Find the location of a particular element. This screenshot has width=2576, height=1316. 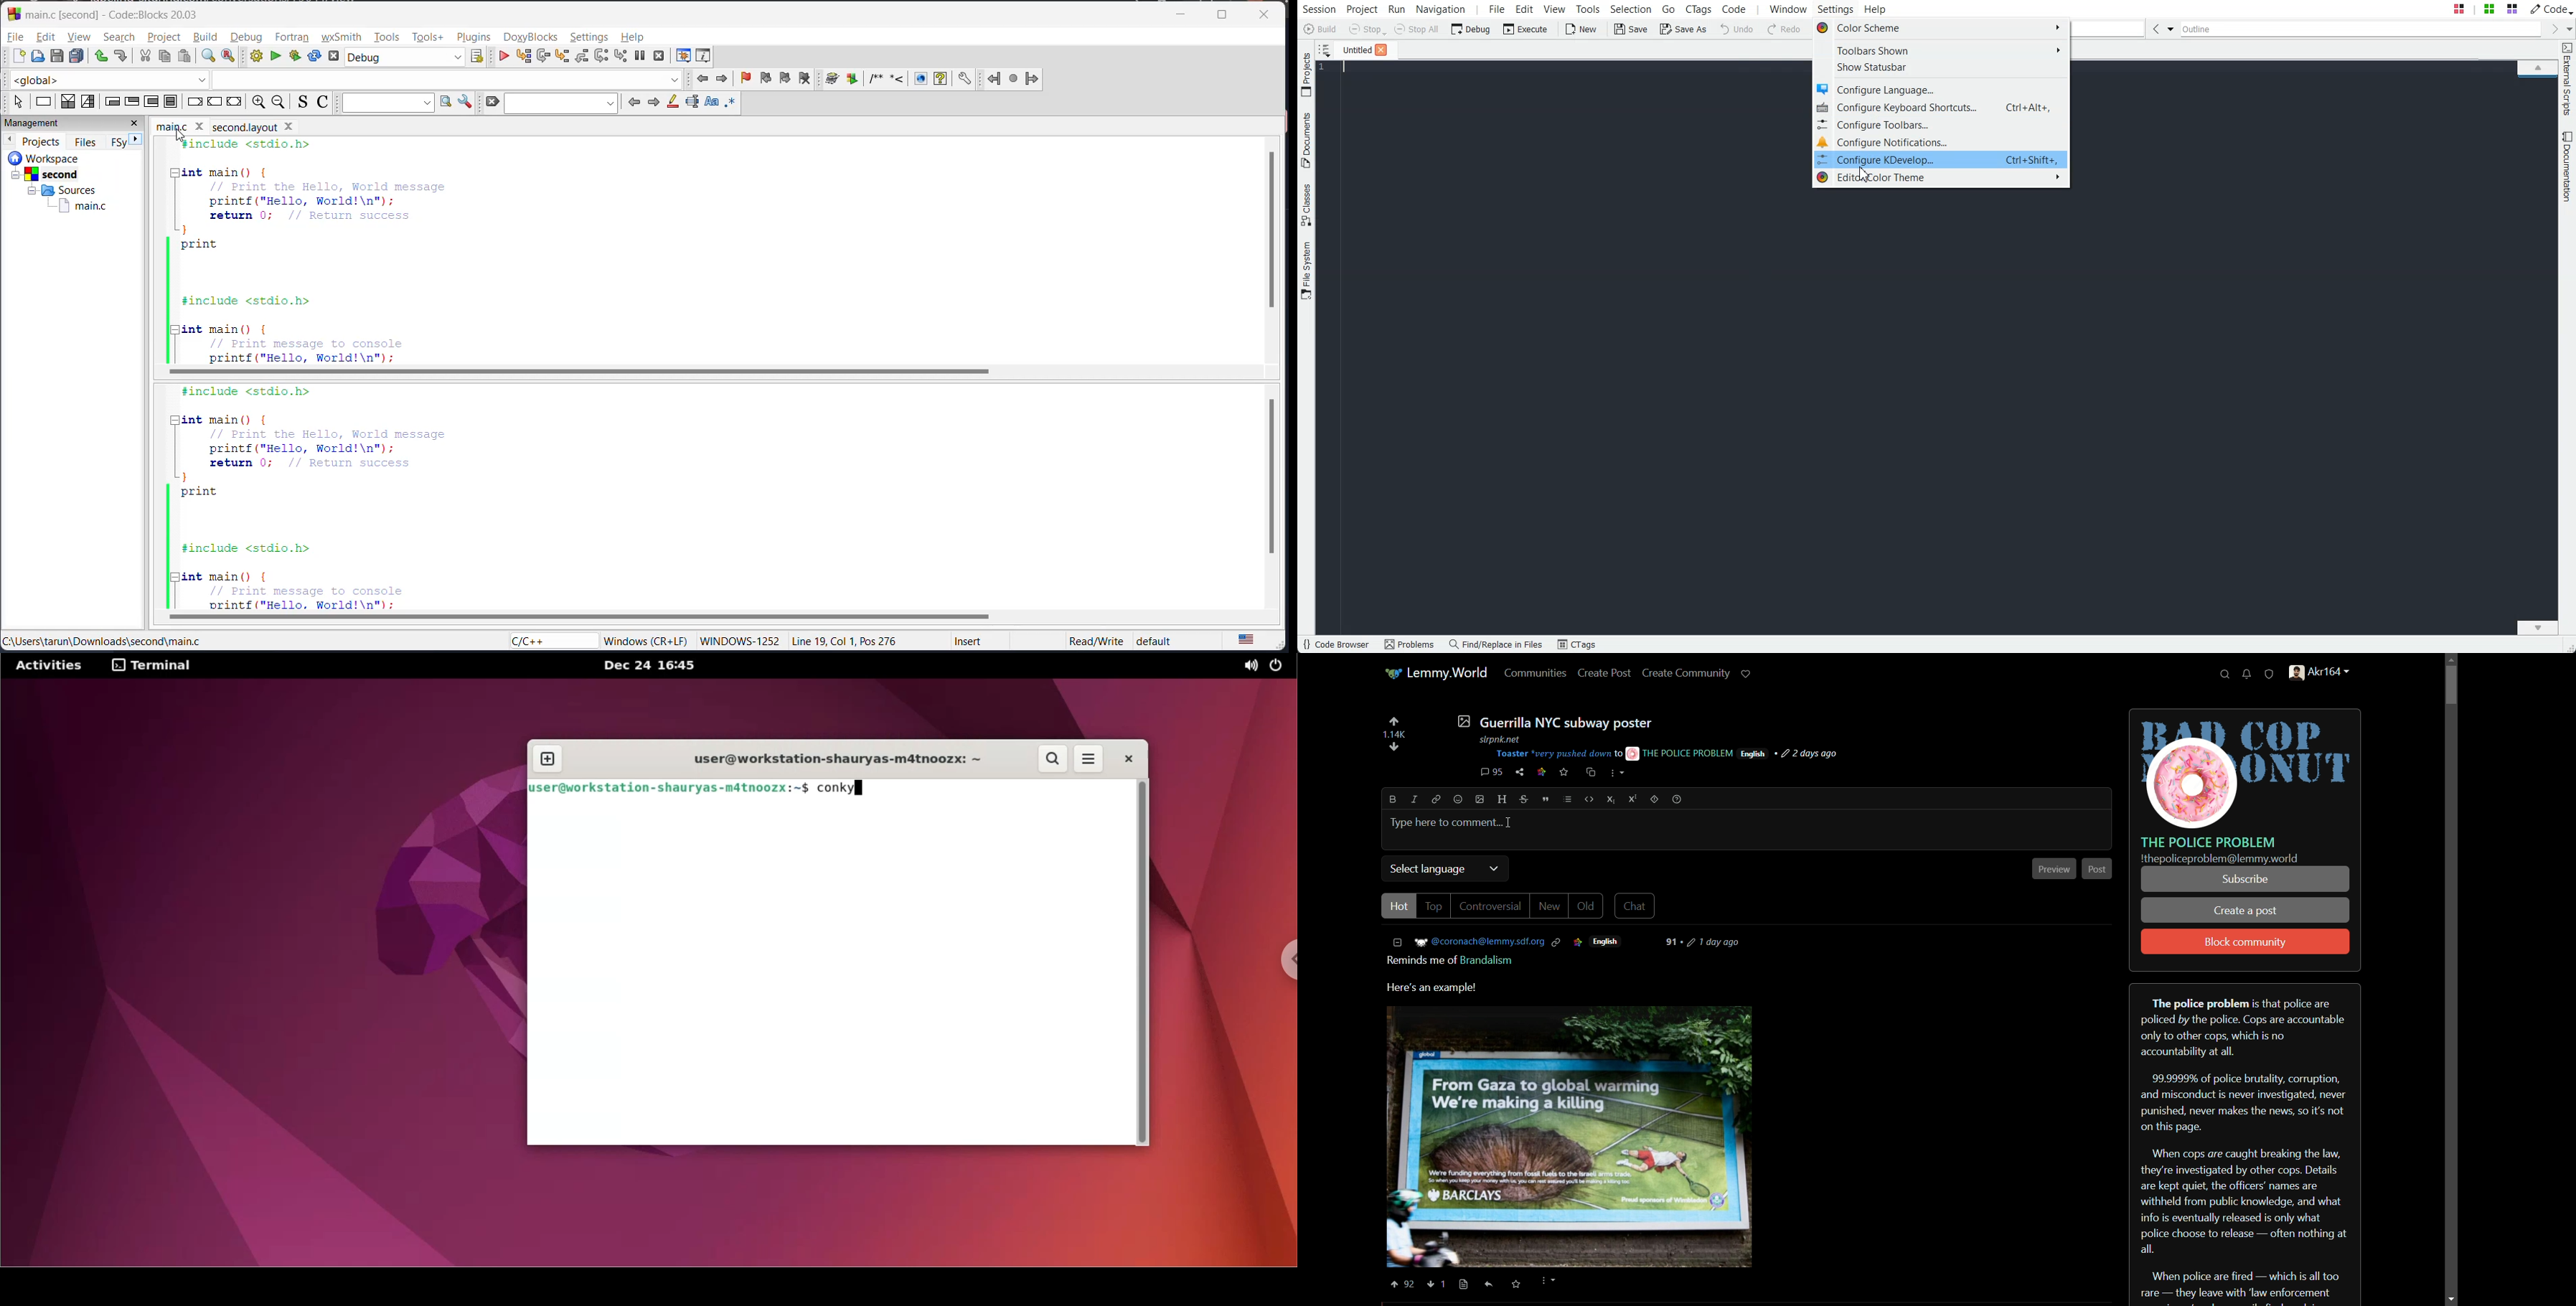

copy is located at coordinates (164, 56).